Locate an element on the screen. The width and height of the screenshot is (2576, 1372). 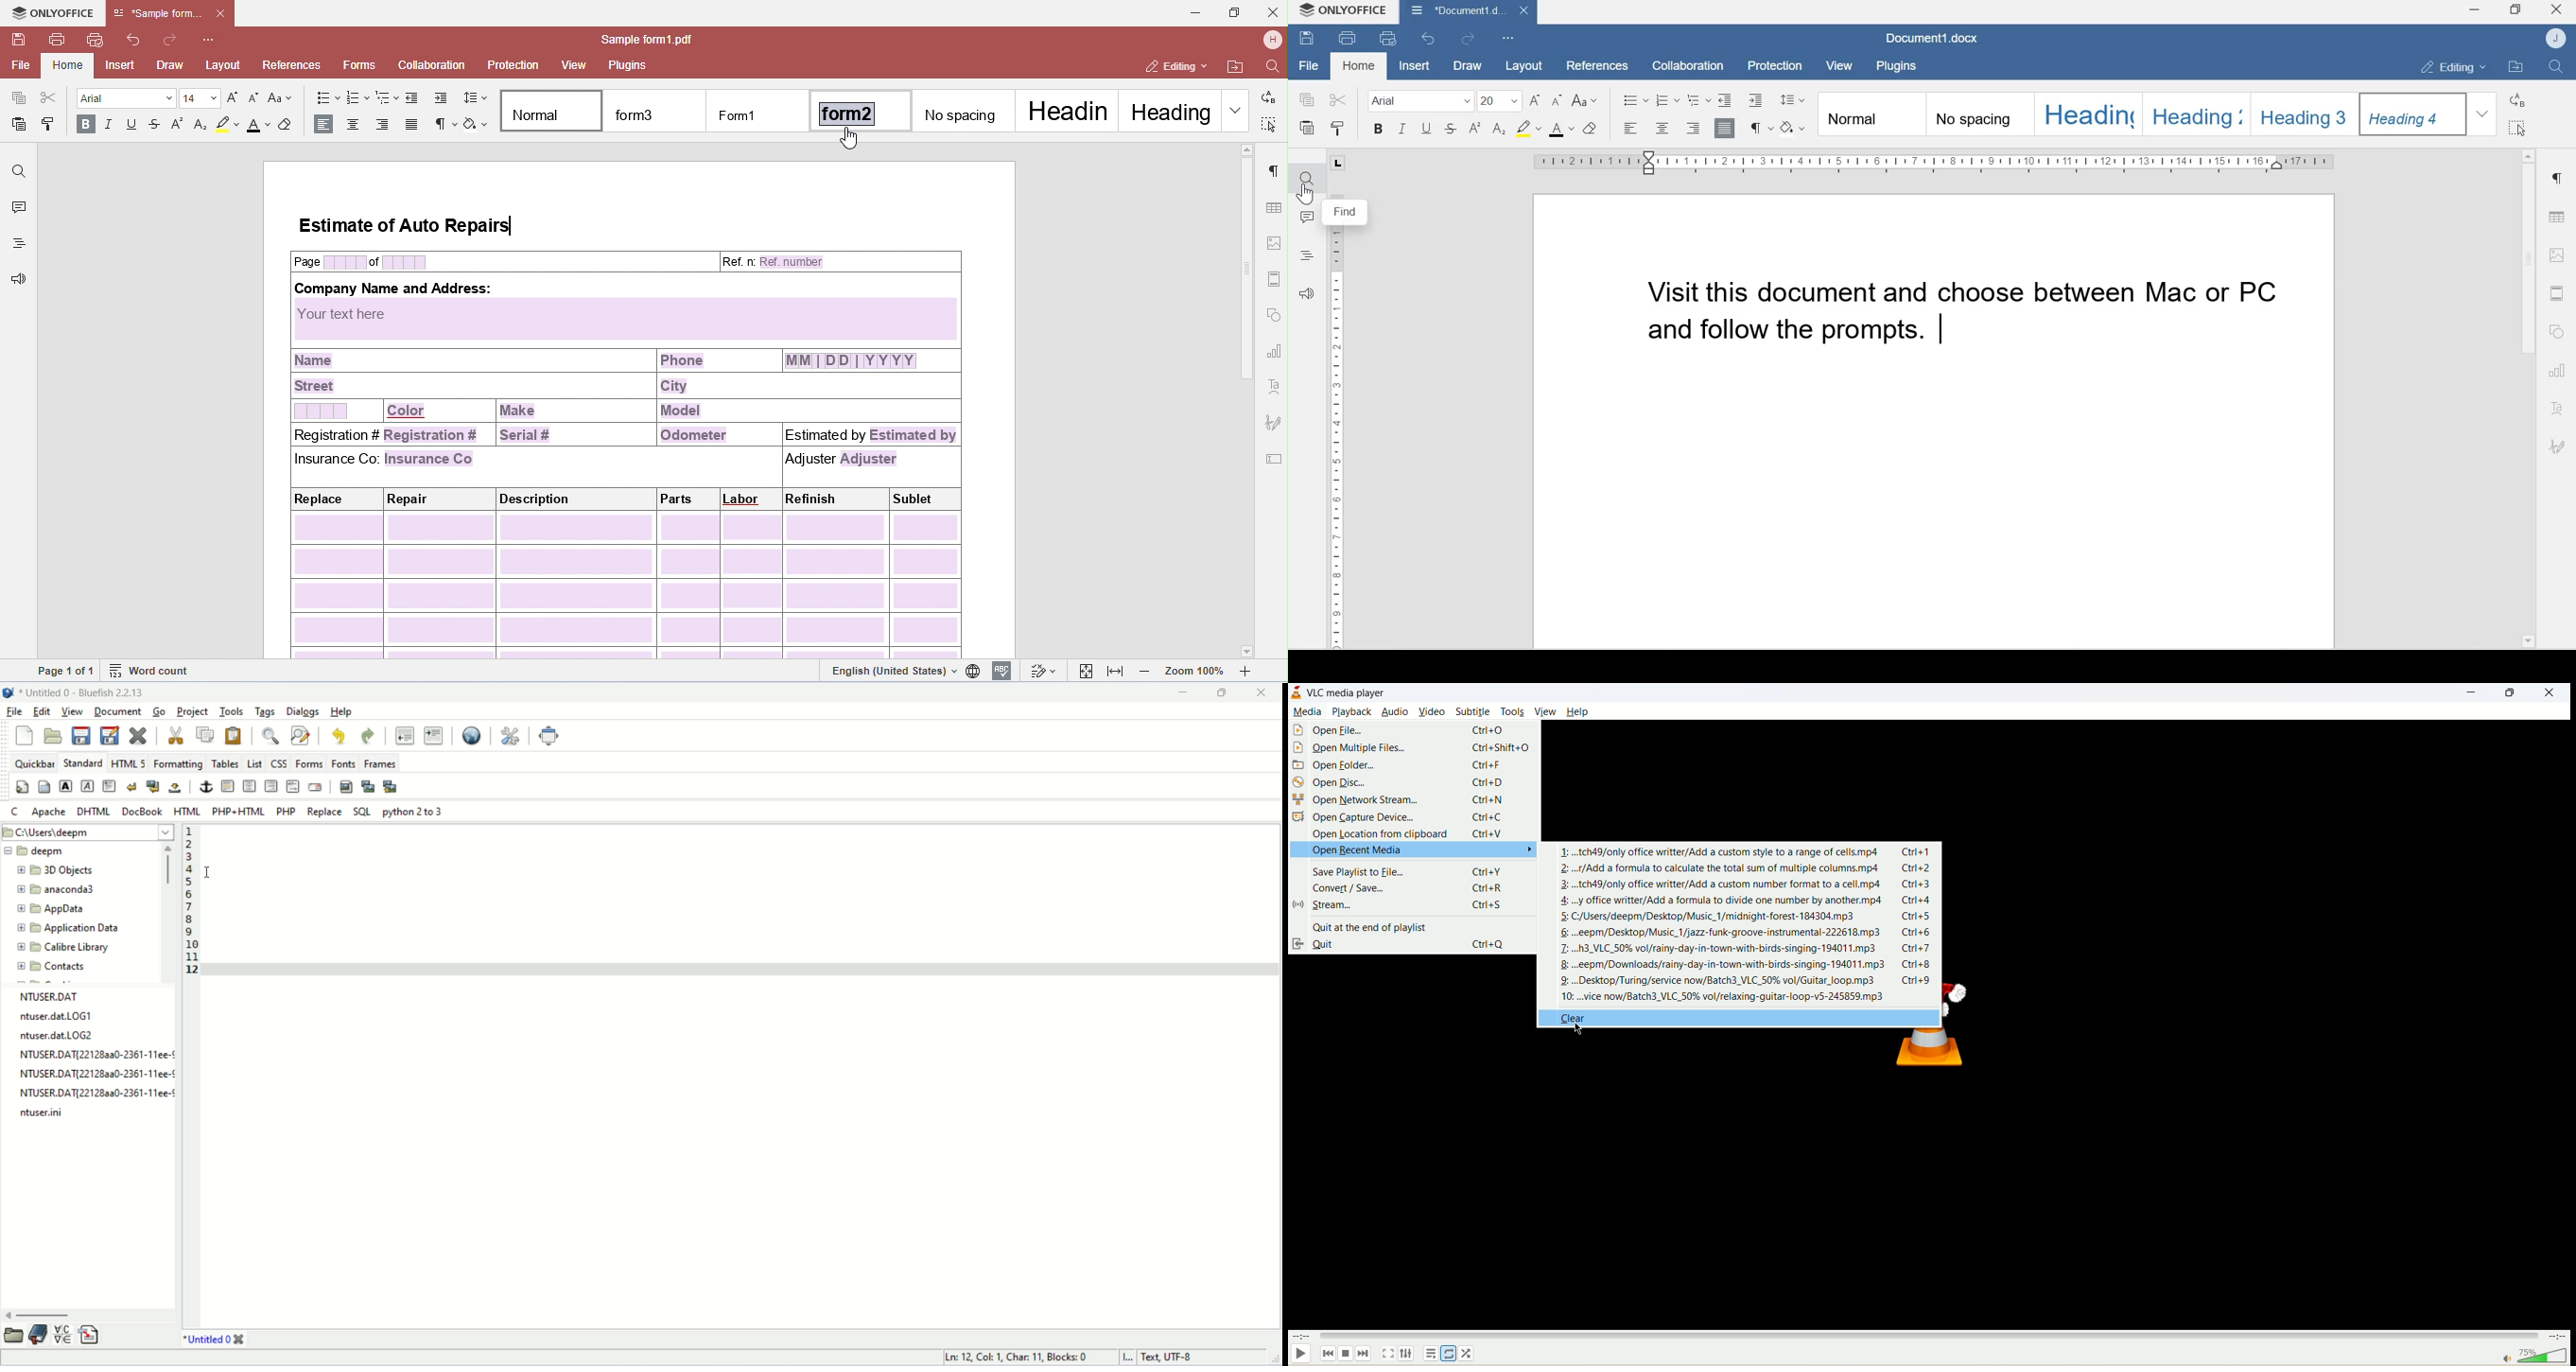
ctrl+4 is located at coordinates (1921, 900).